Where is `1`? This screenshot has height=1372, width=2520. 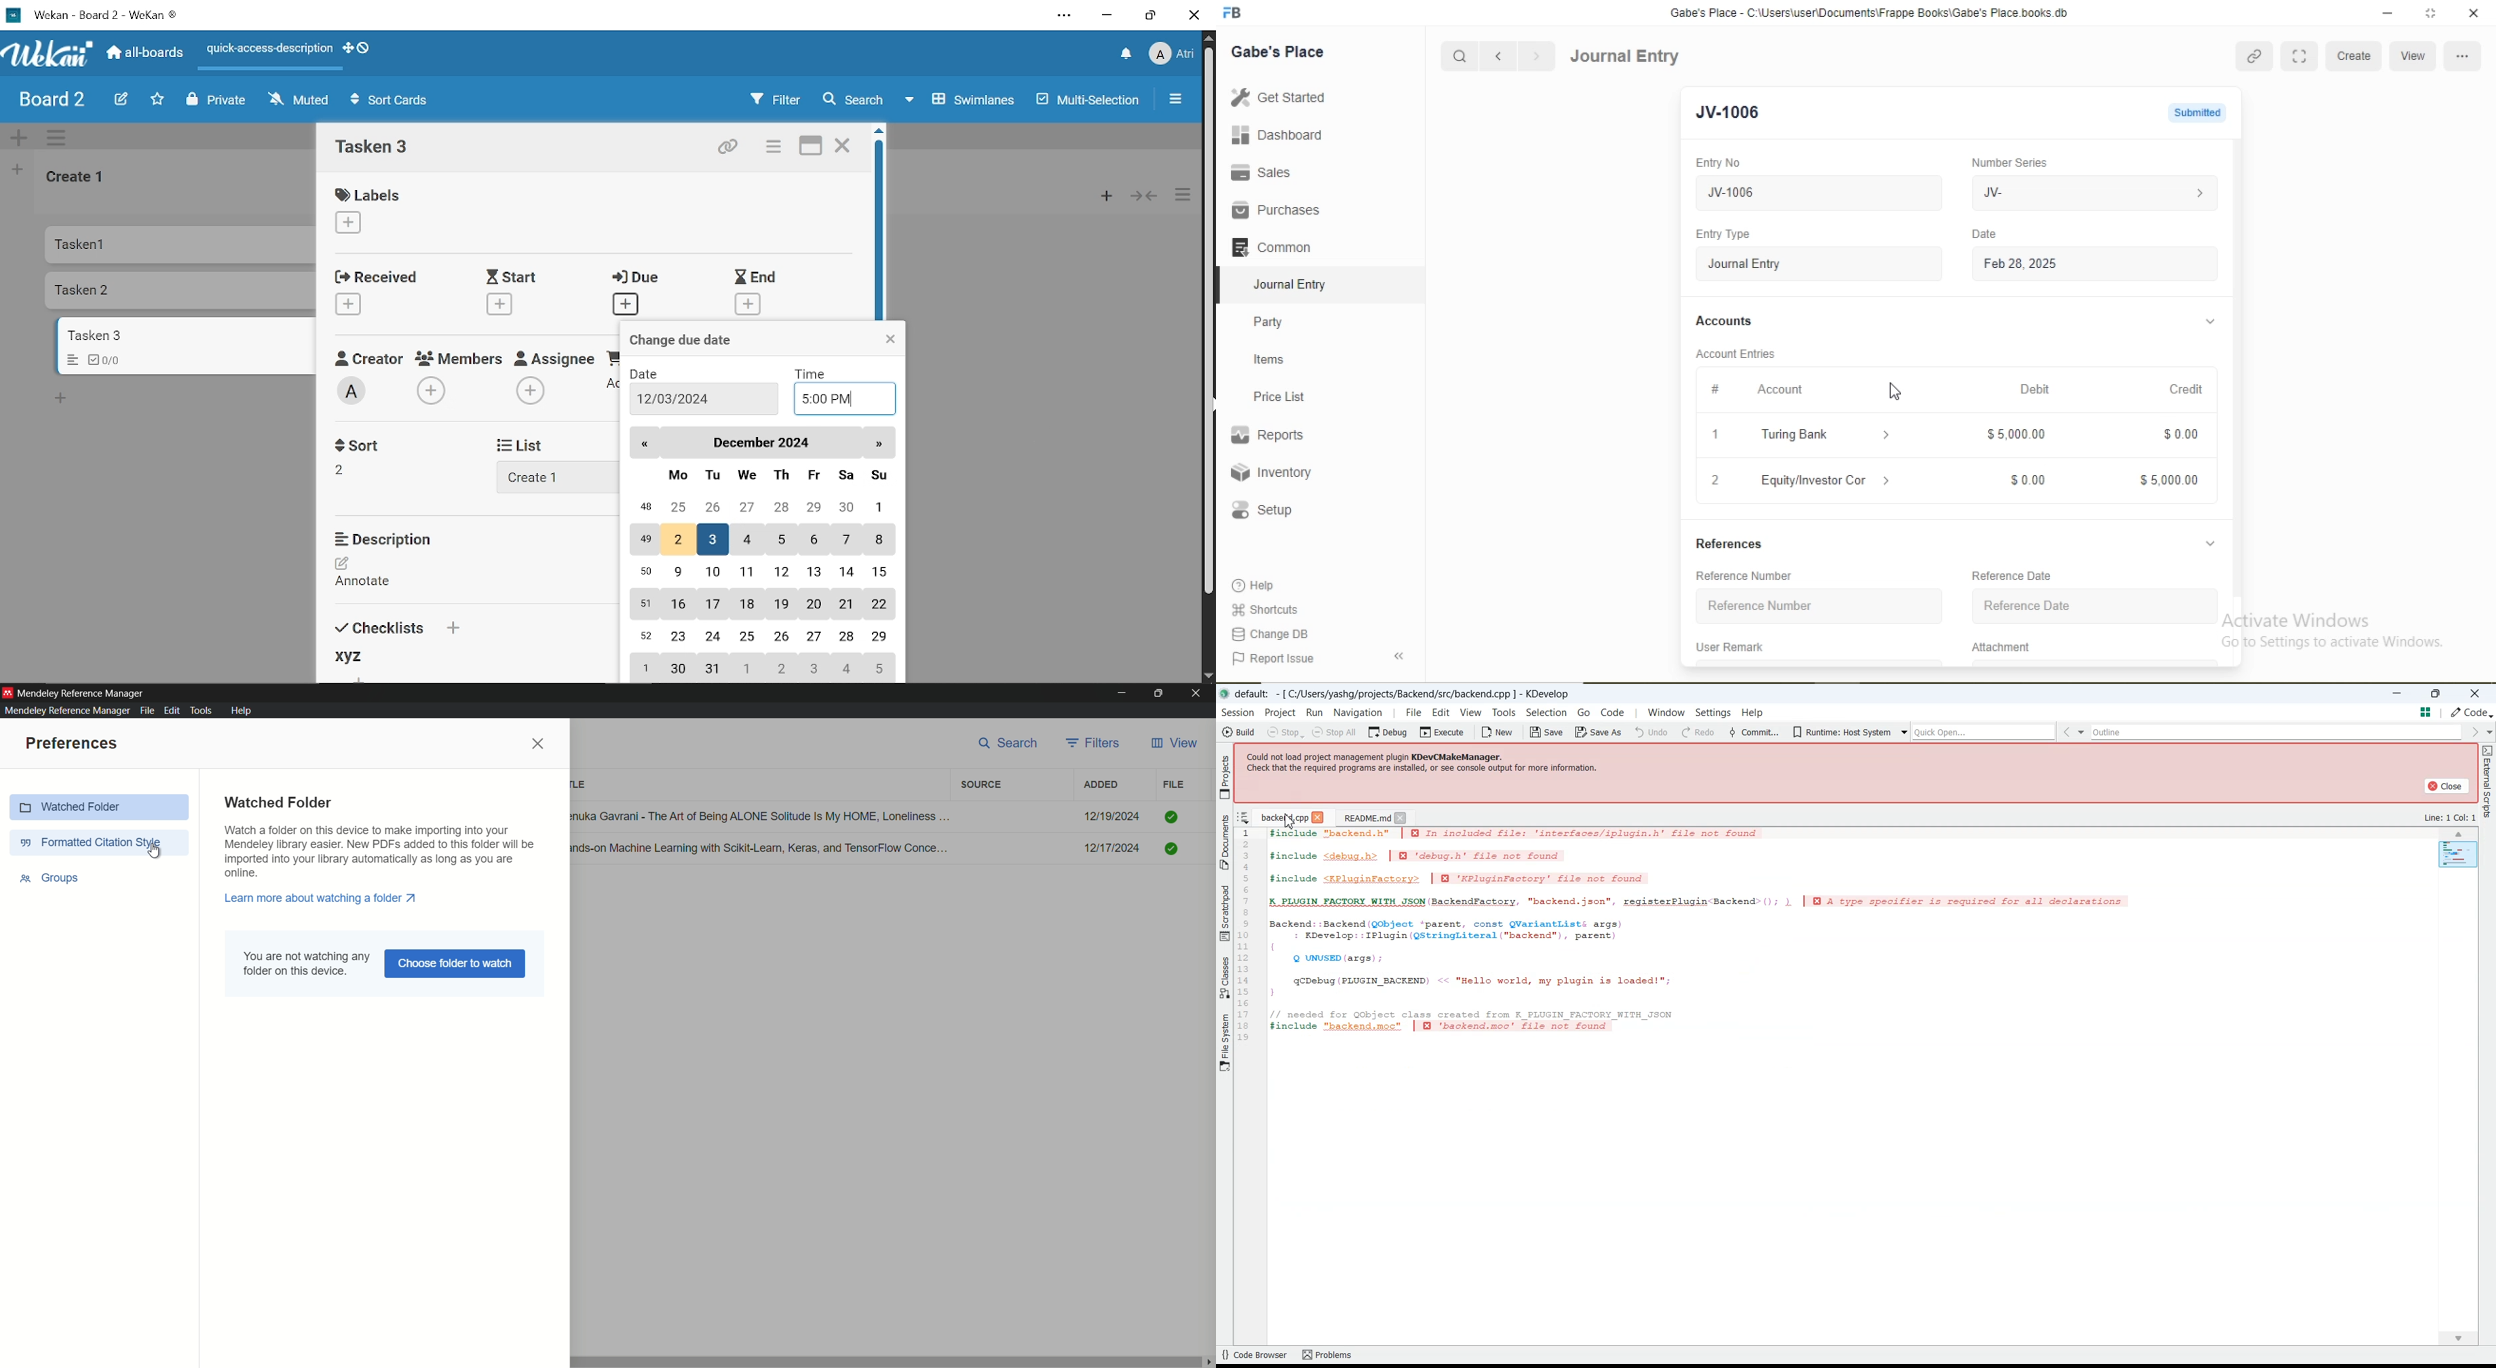 1 is located at coordinates (1715, 434).